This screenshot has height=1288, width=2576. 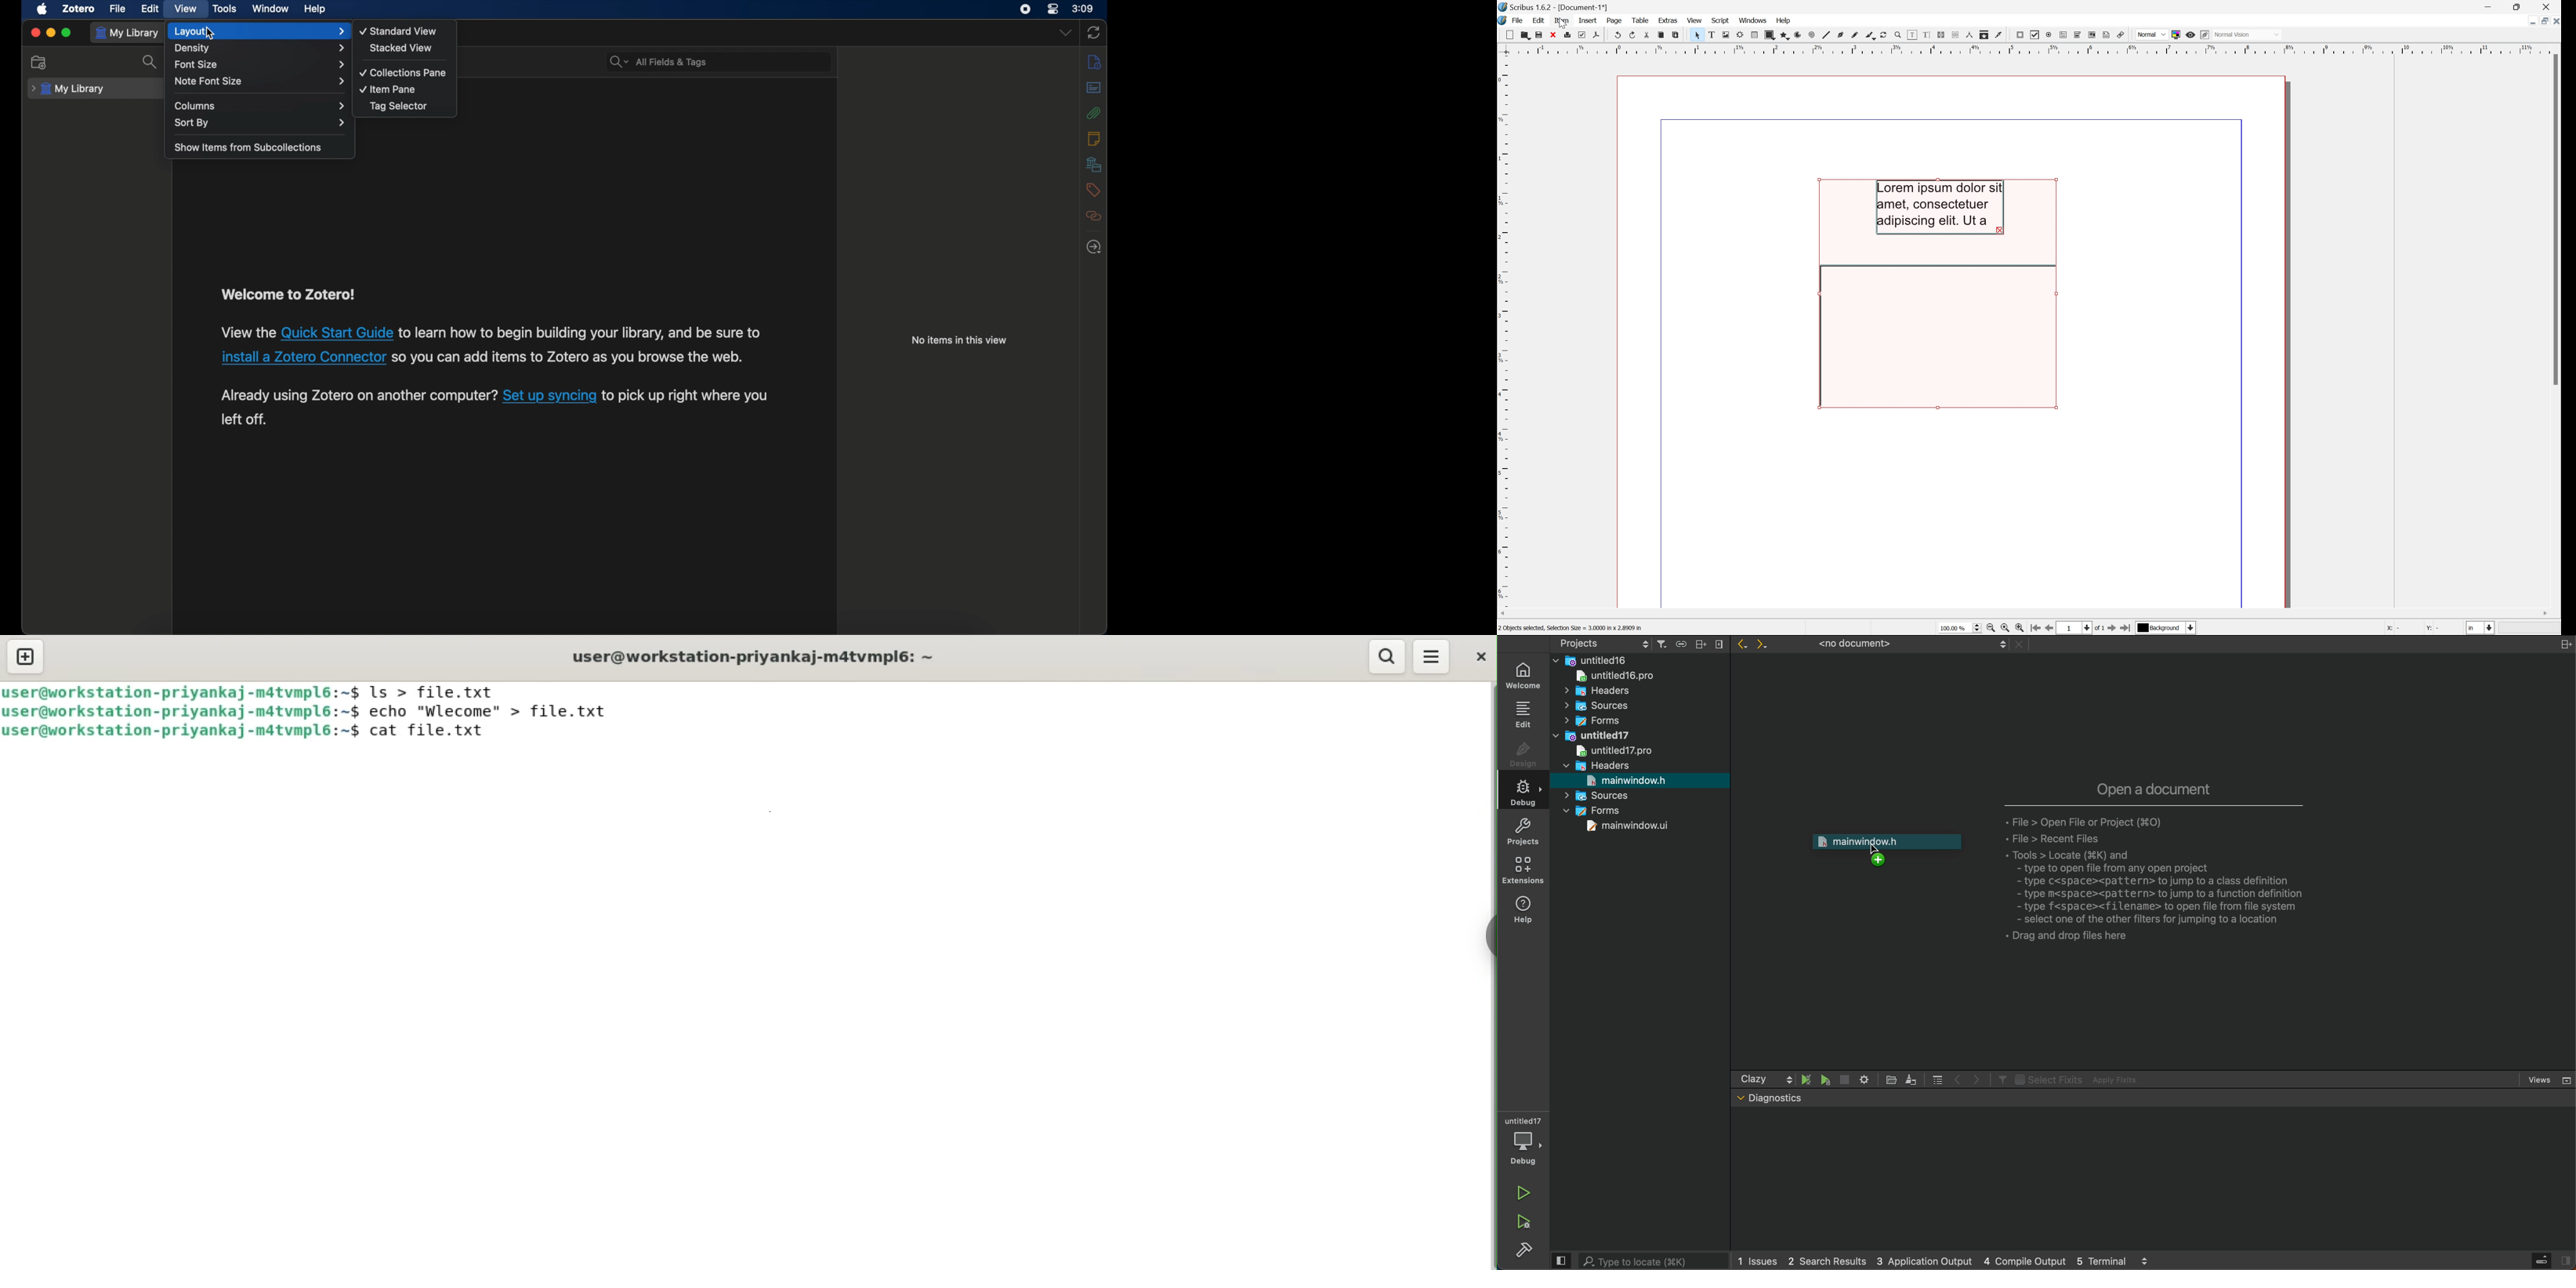 I want to click on control center, so click(x=1053, y=9).